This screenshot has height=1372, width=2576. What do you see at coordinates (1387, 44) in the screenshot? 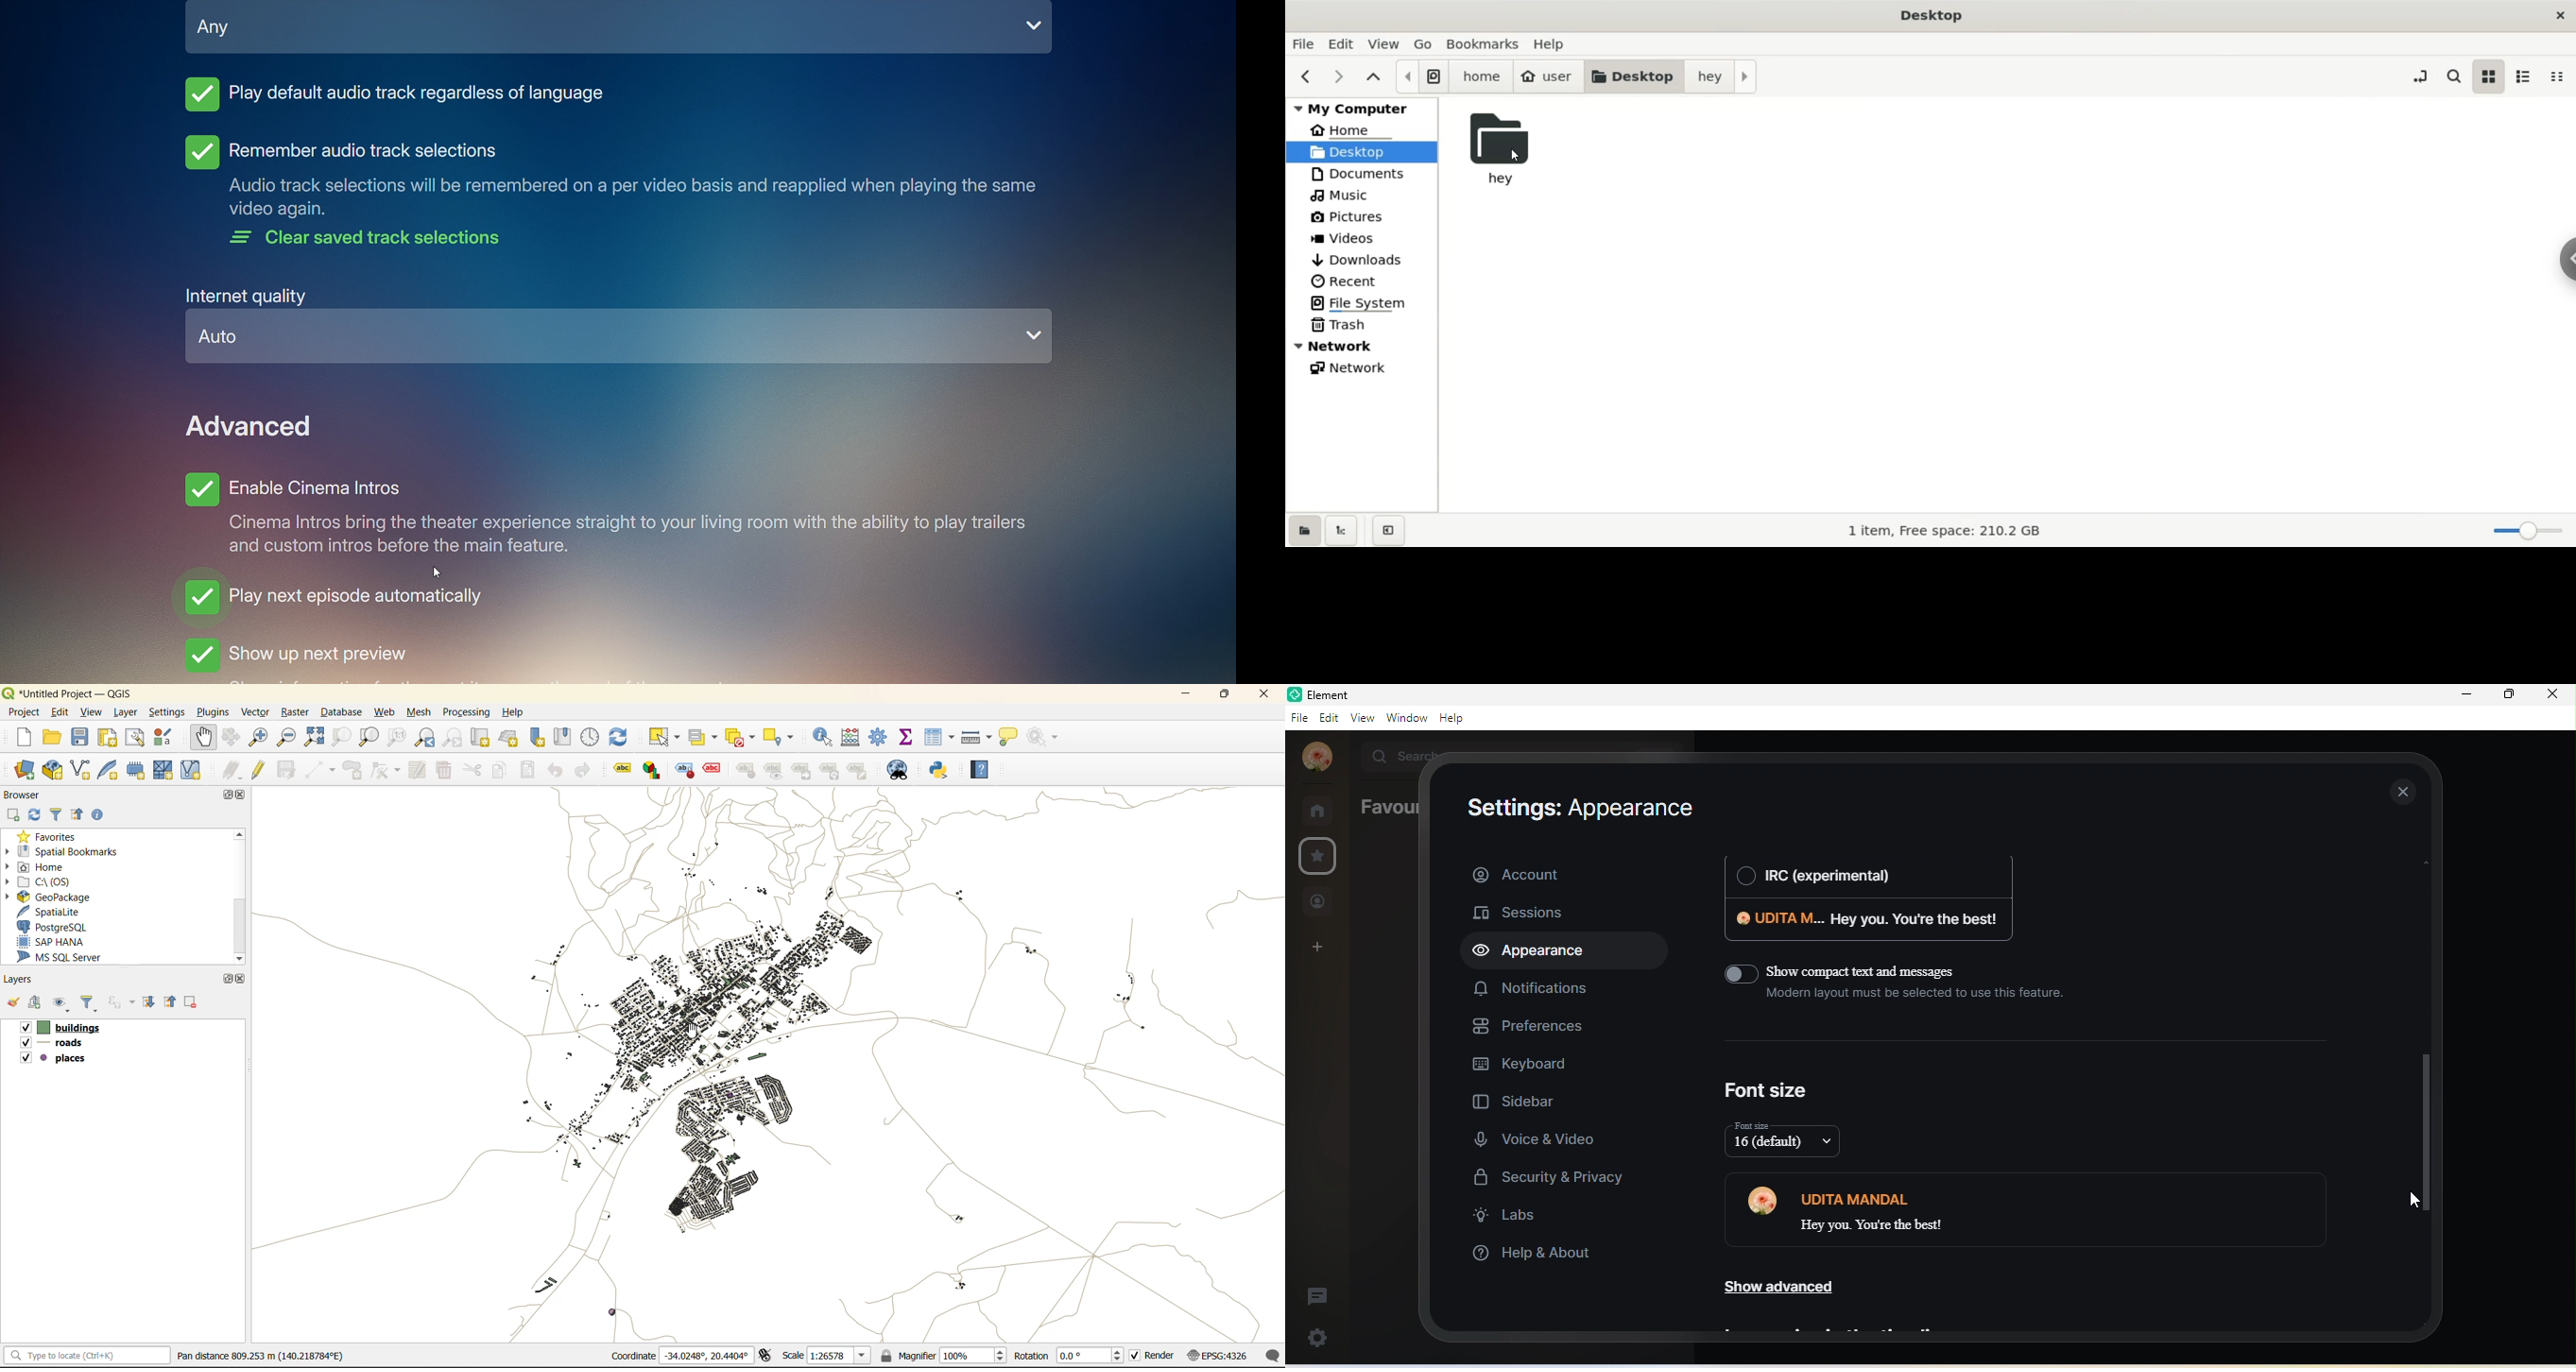
I see `view` at bounding box center [1387, 44].